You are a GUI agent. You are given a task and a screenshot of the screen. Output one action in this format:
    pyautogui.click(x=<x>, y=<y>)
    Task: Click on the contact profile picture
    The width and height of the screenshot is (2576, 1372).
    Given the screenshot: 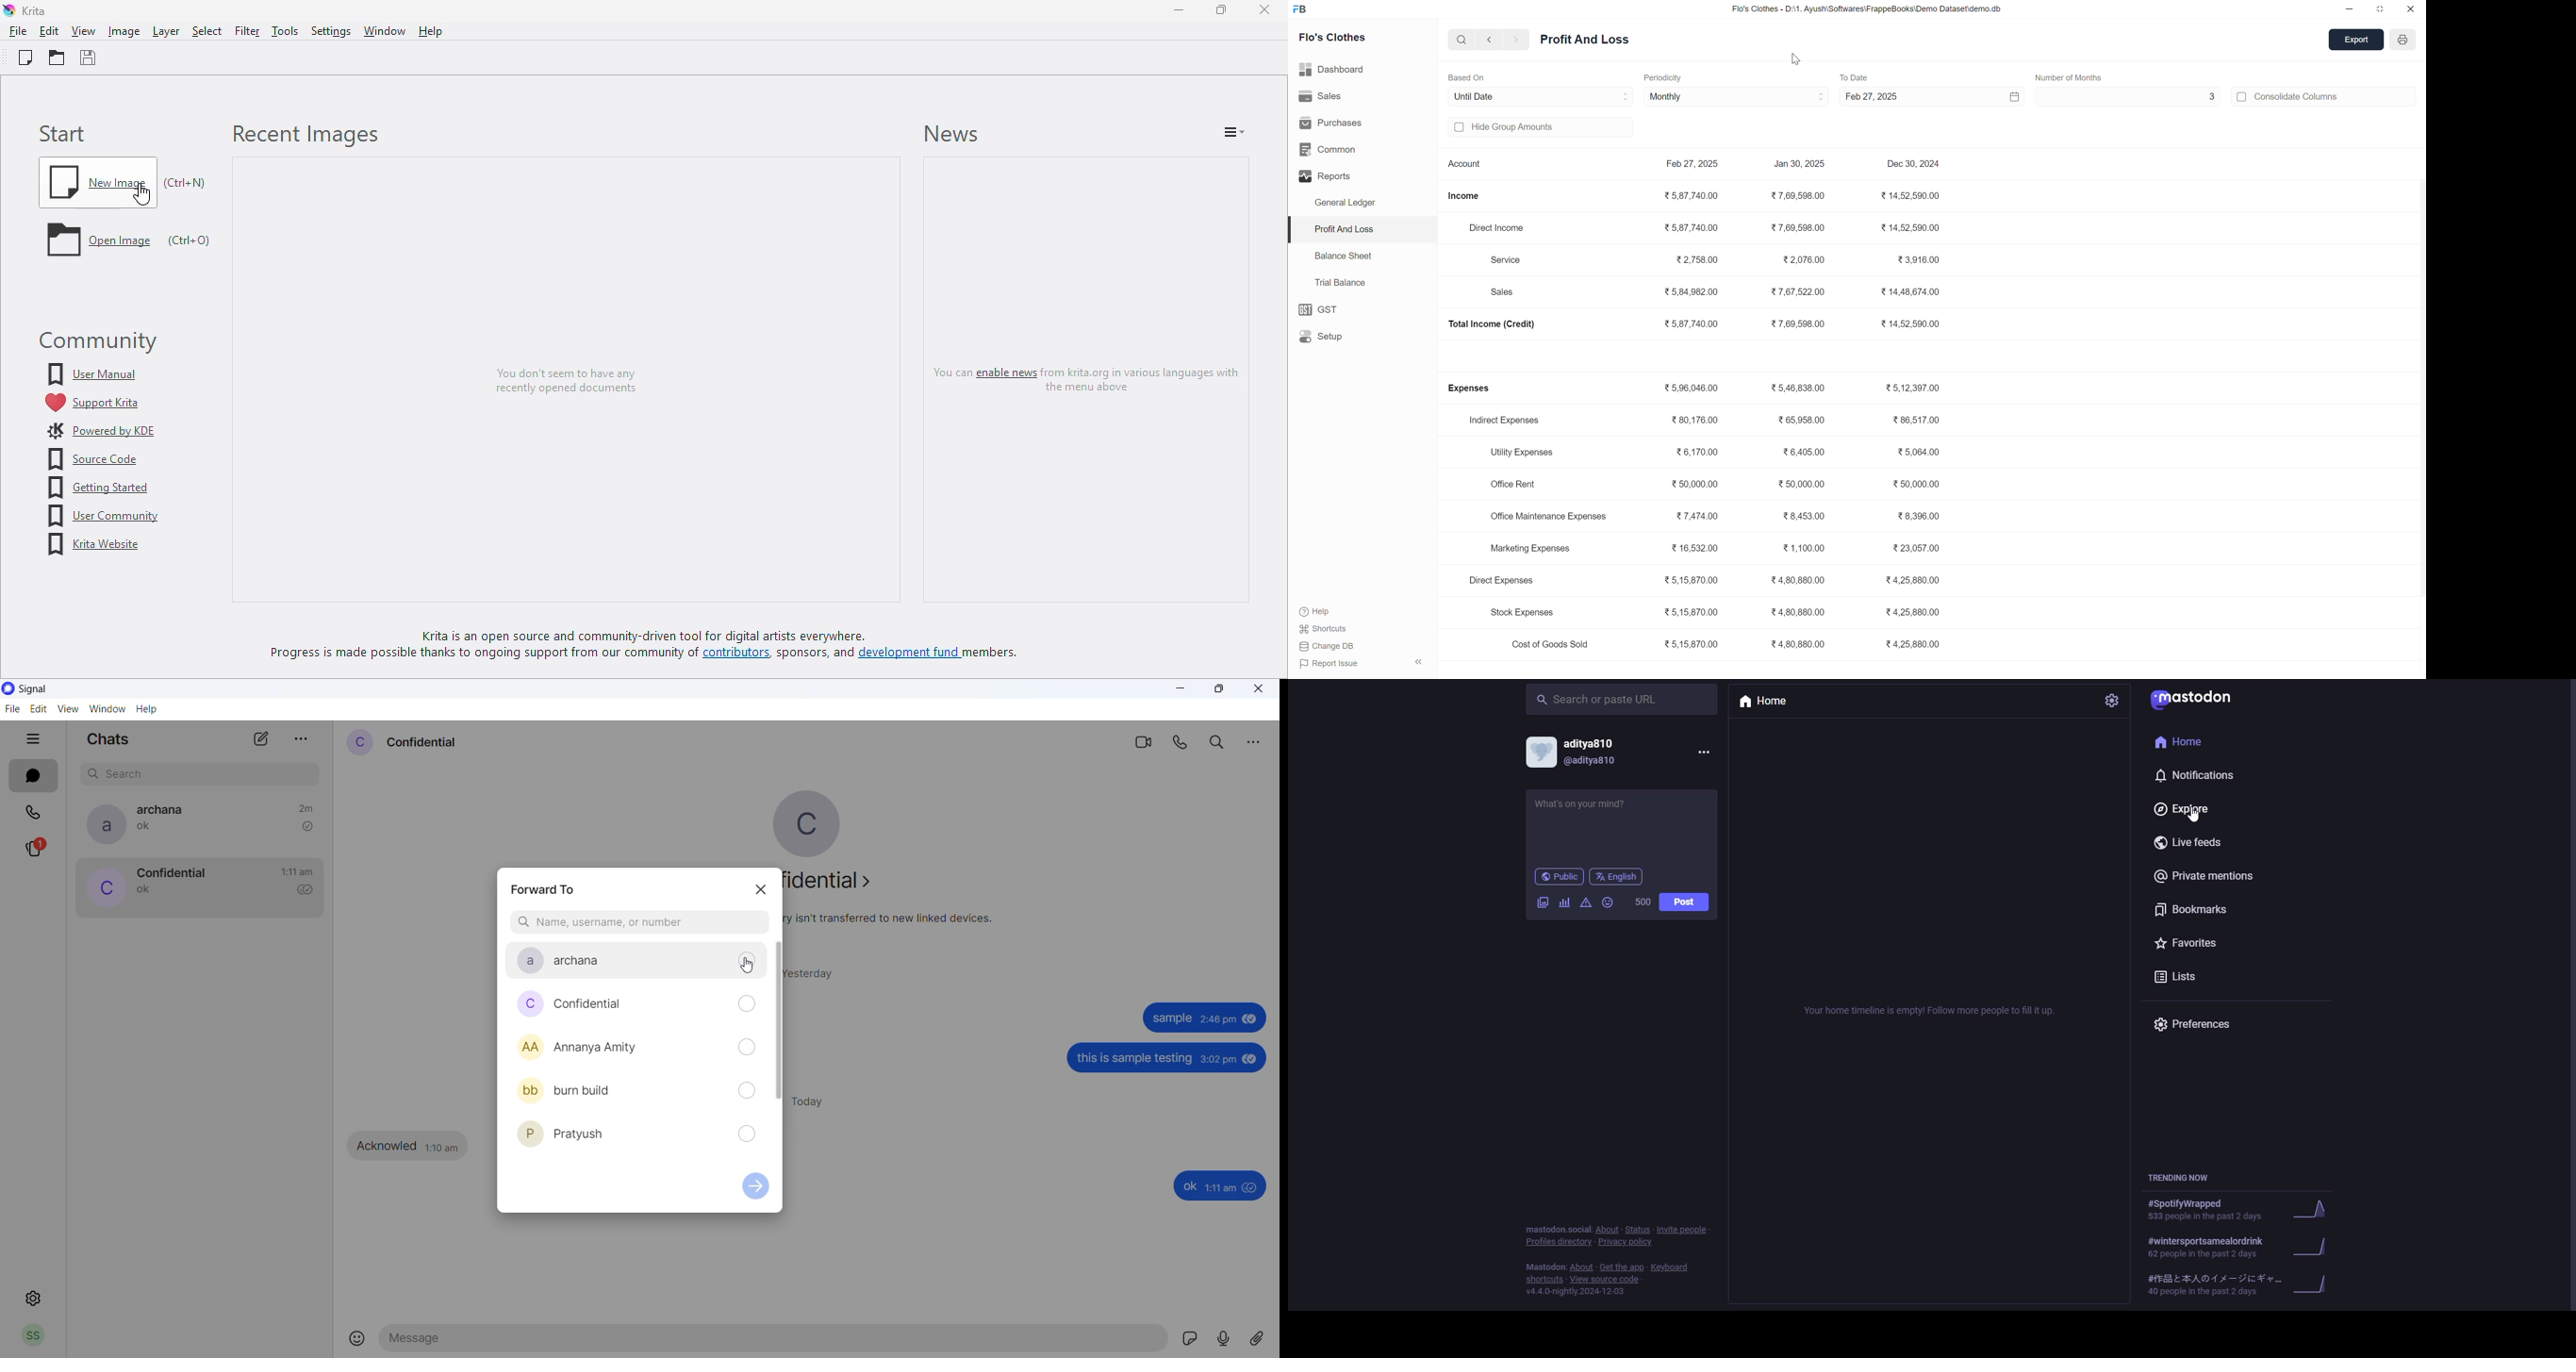 What is the action you would take?
    pyautogui.click(x=359, y=742)
    